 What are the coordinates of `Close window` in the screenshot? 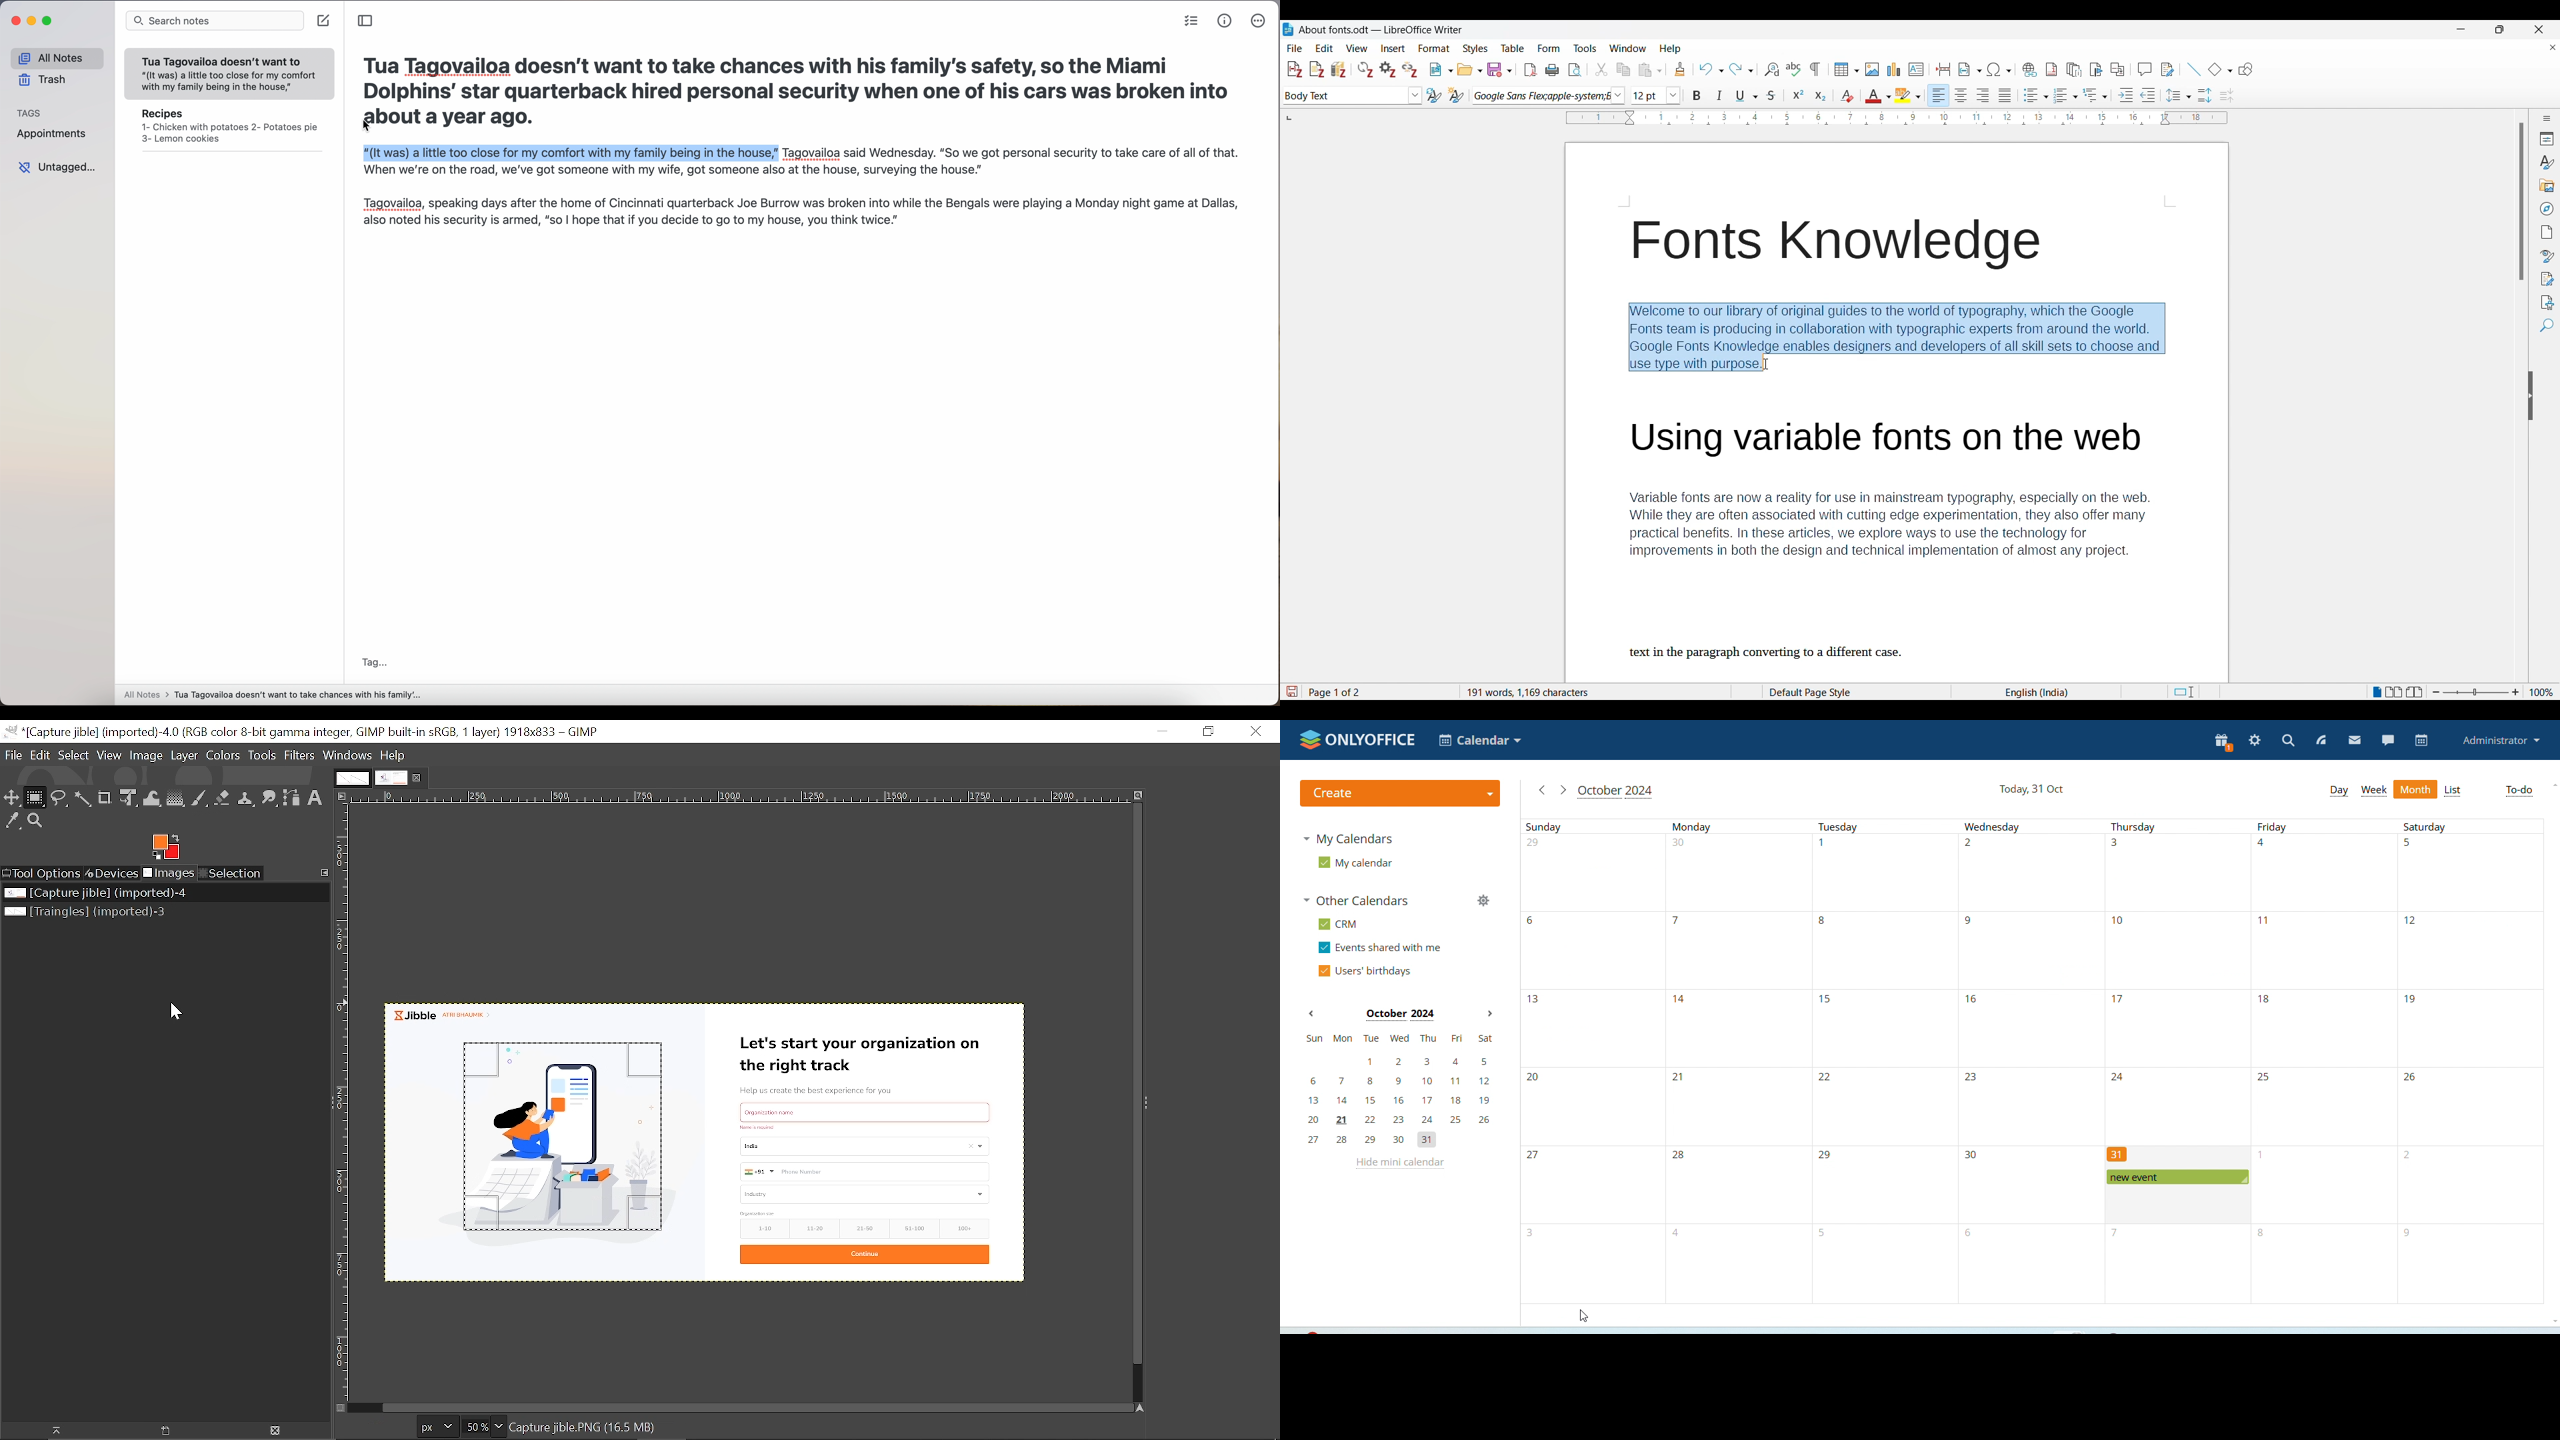 It's located at (1257, 731).